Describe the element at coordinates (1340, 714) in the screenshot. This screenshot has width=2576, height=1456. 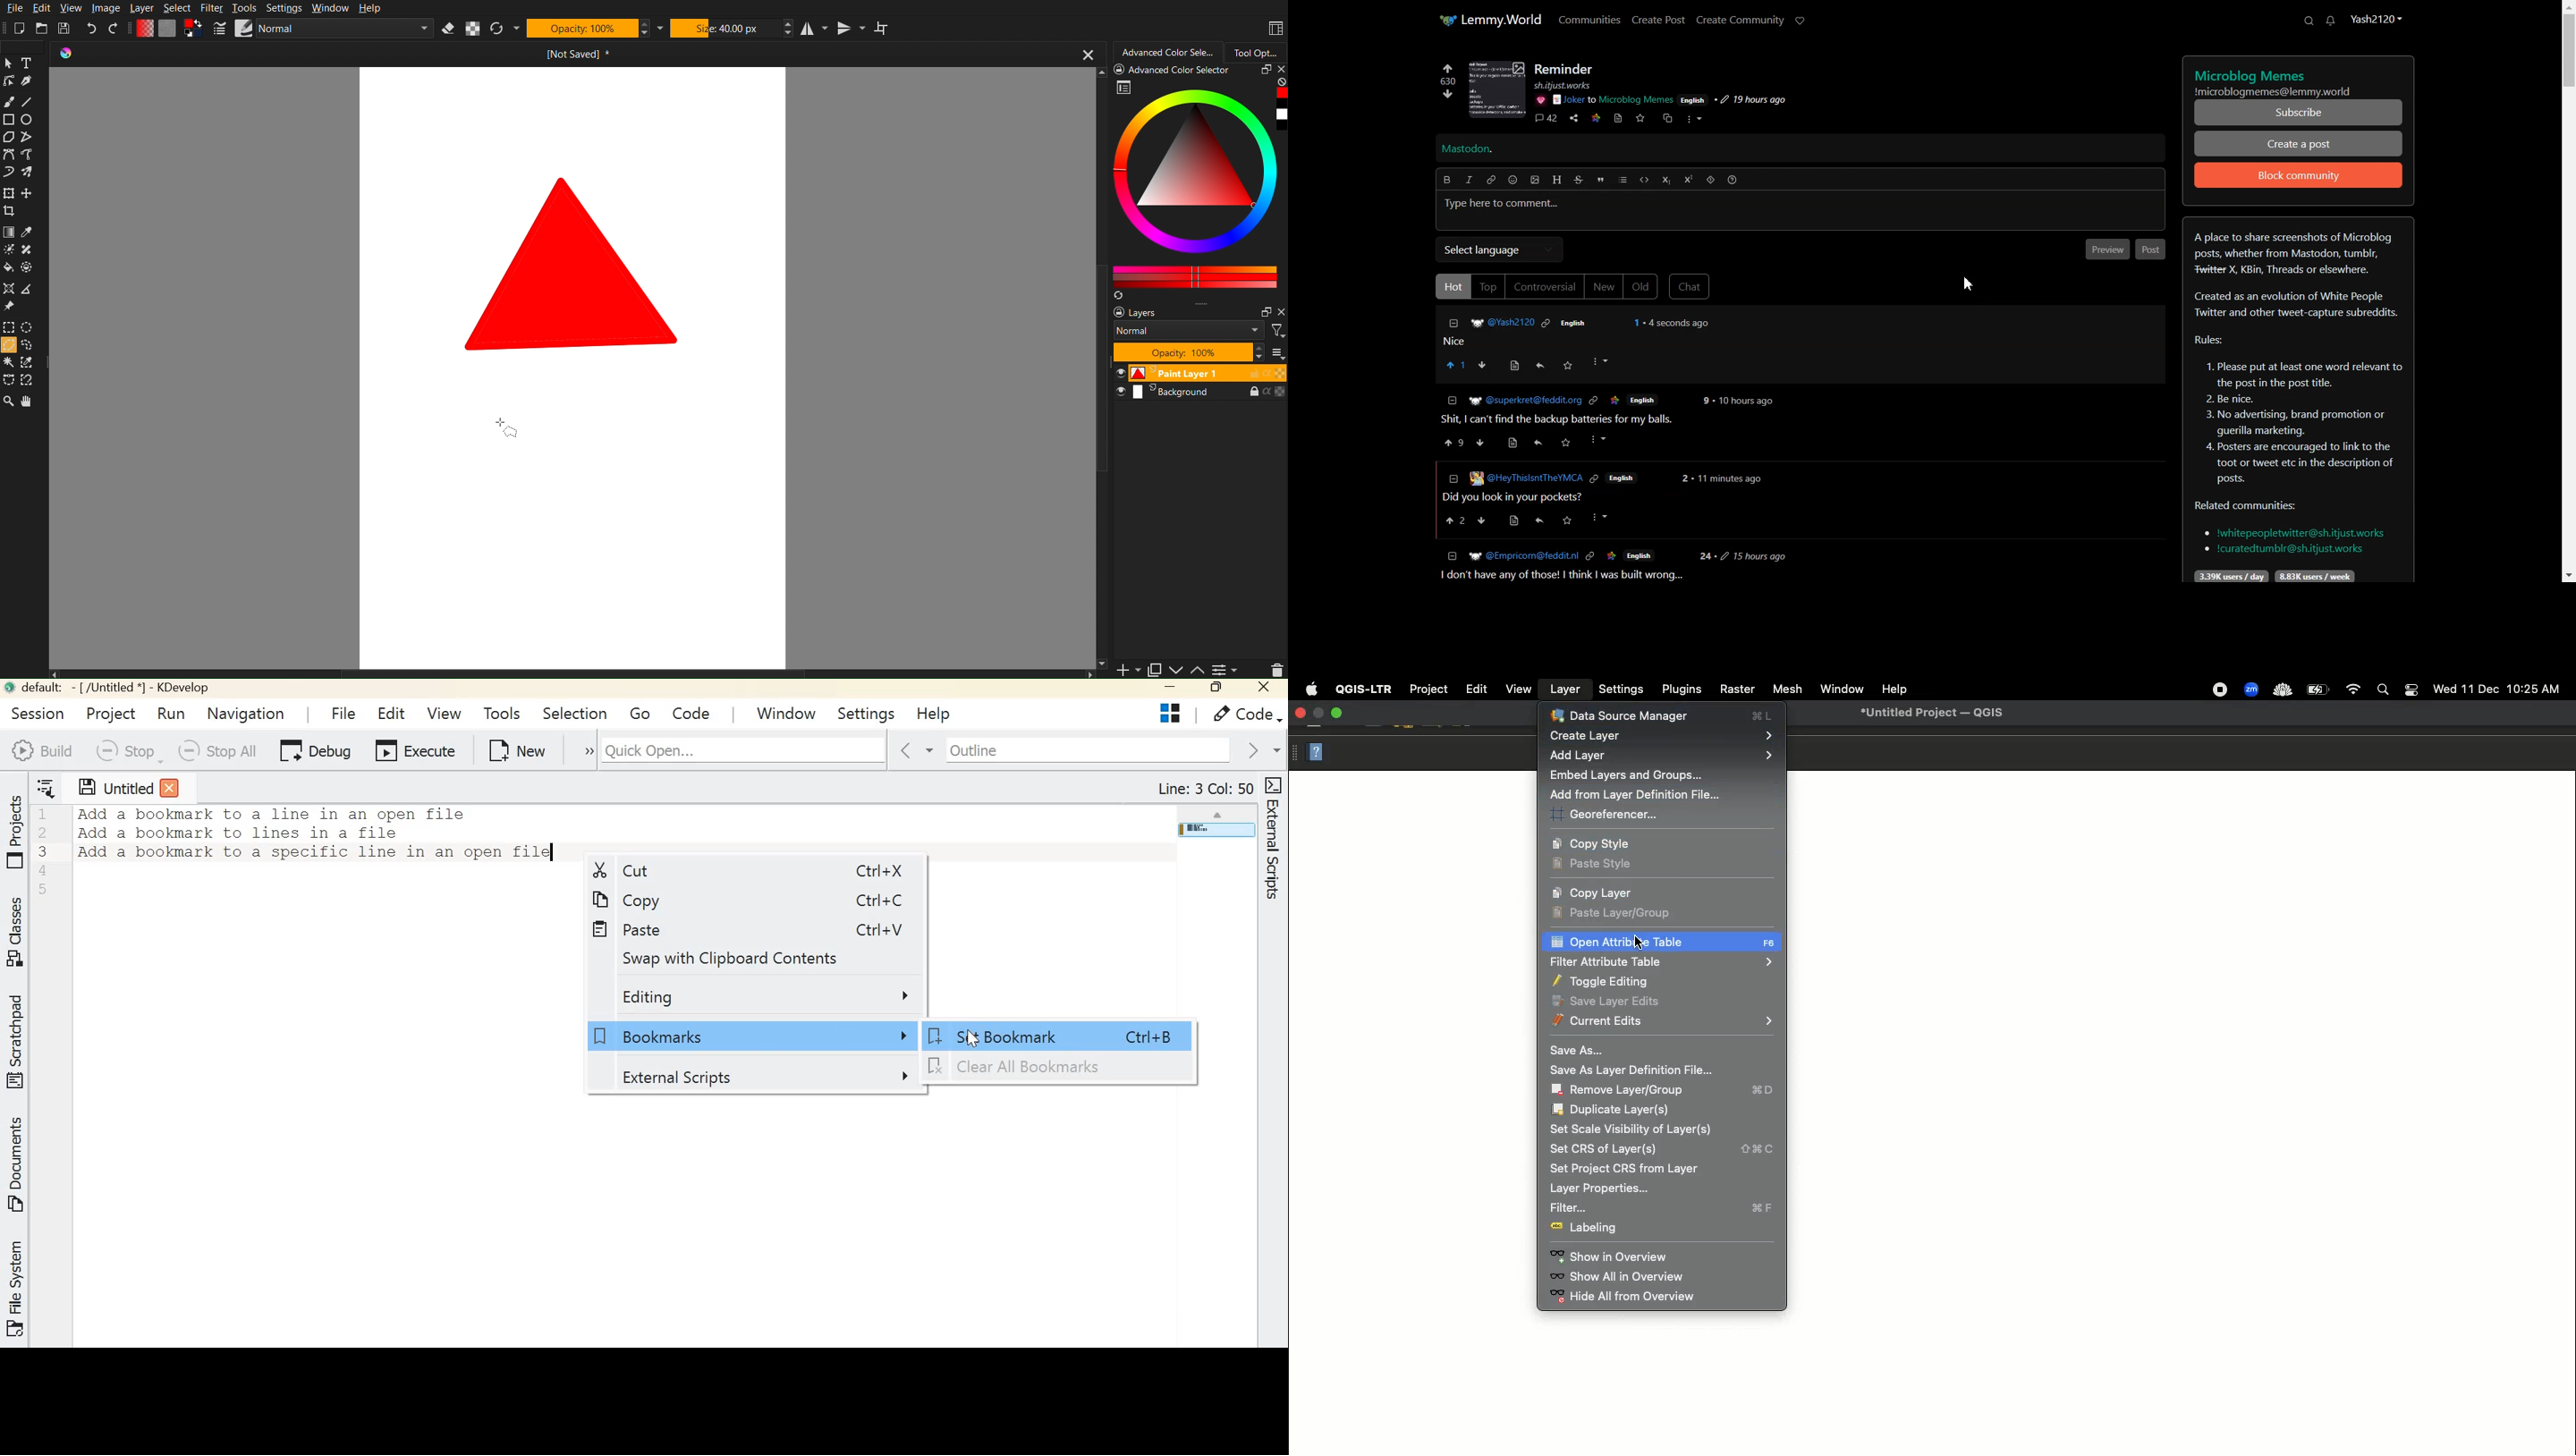
I see `Maximize` at that location.